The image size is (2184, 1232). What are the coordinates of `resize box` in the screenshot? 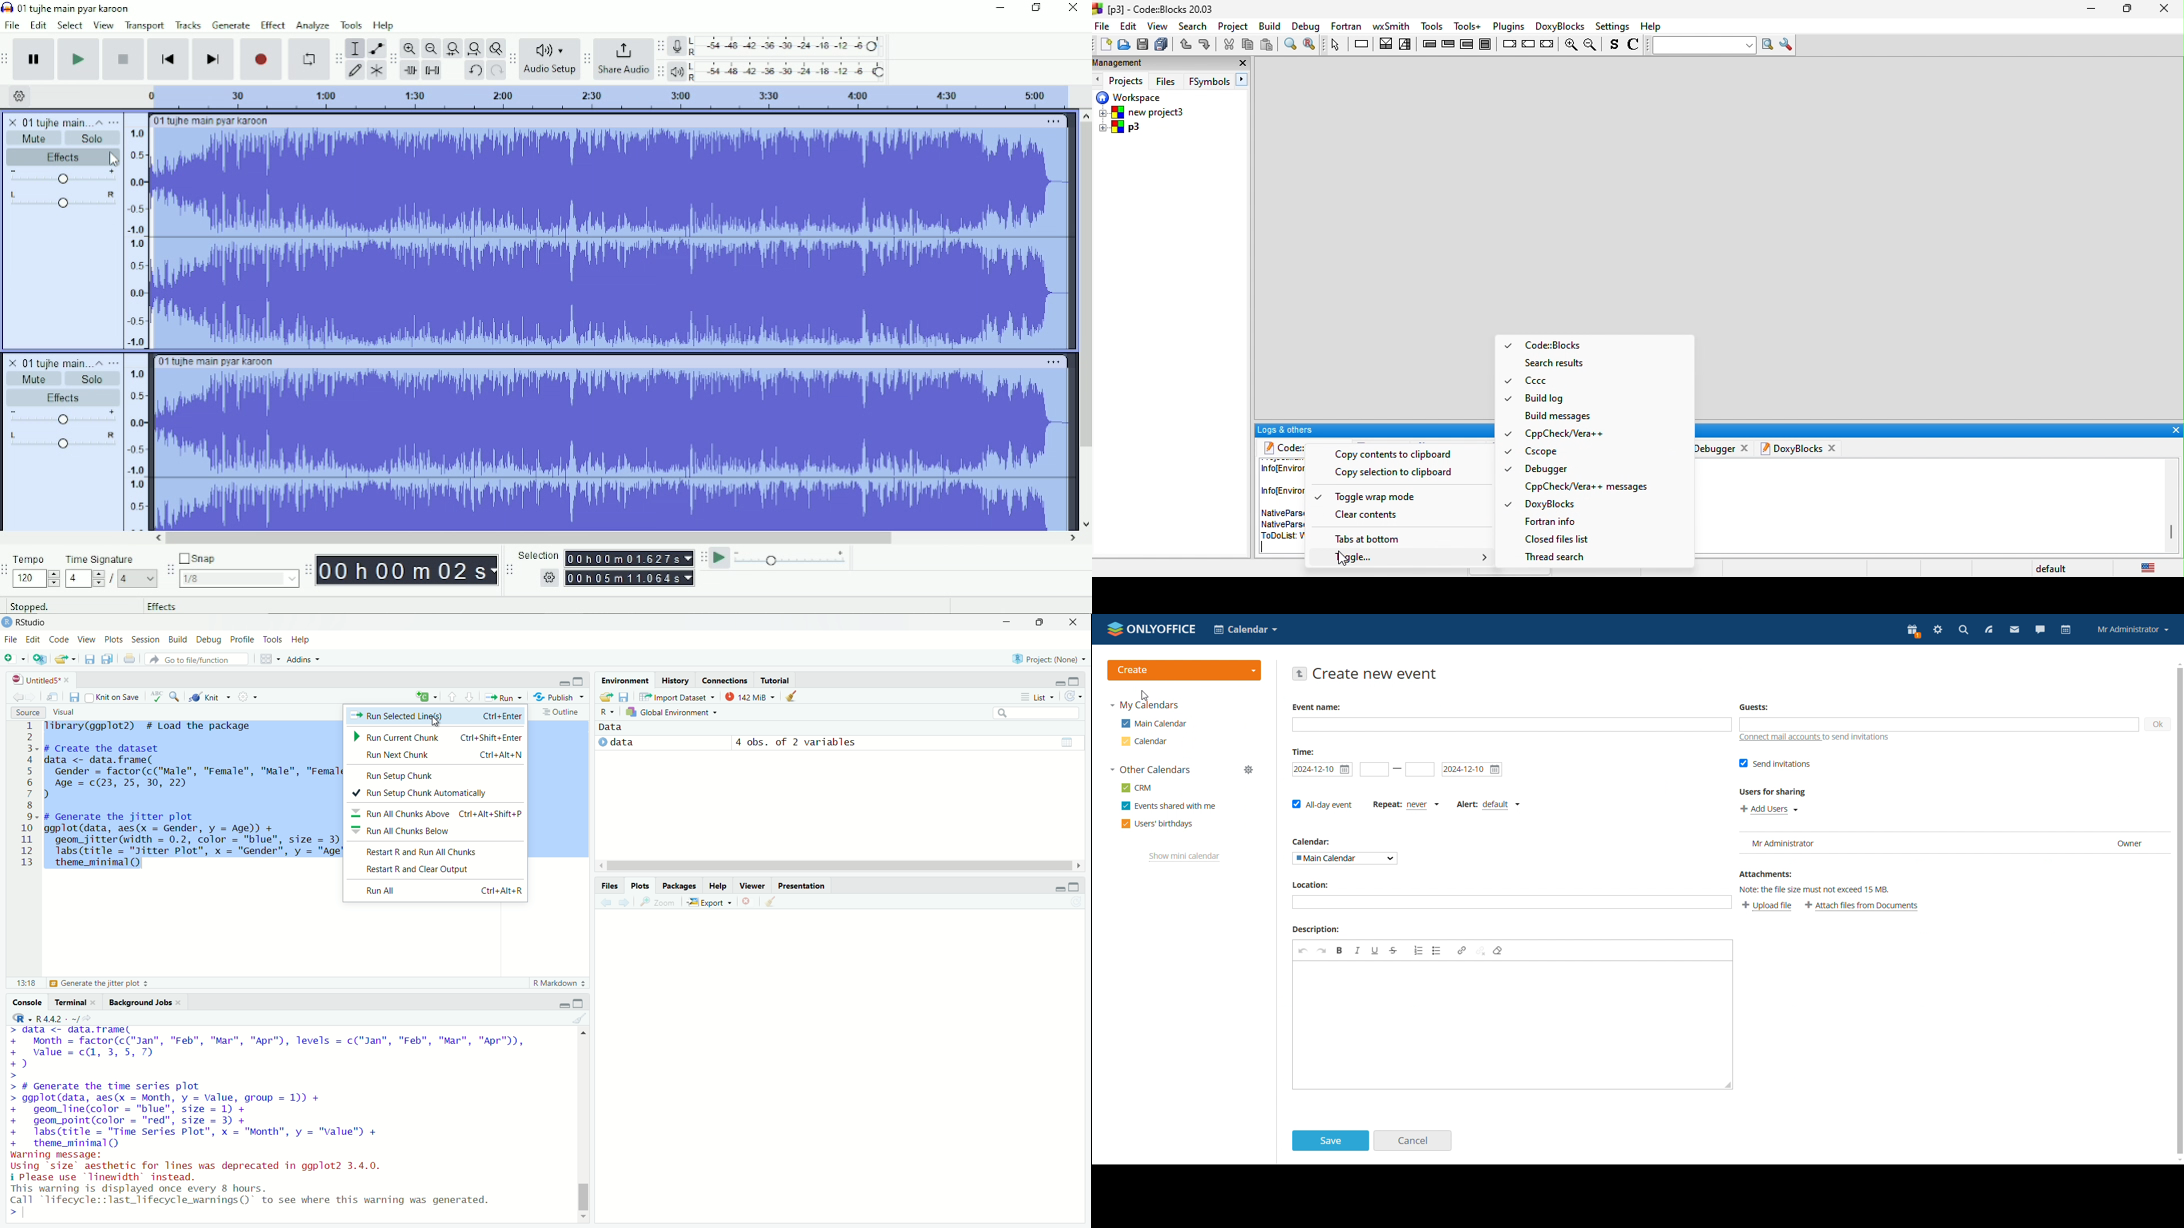 It's located at (1728, 1084).